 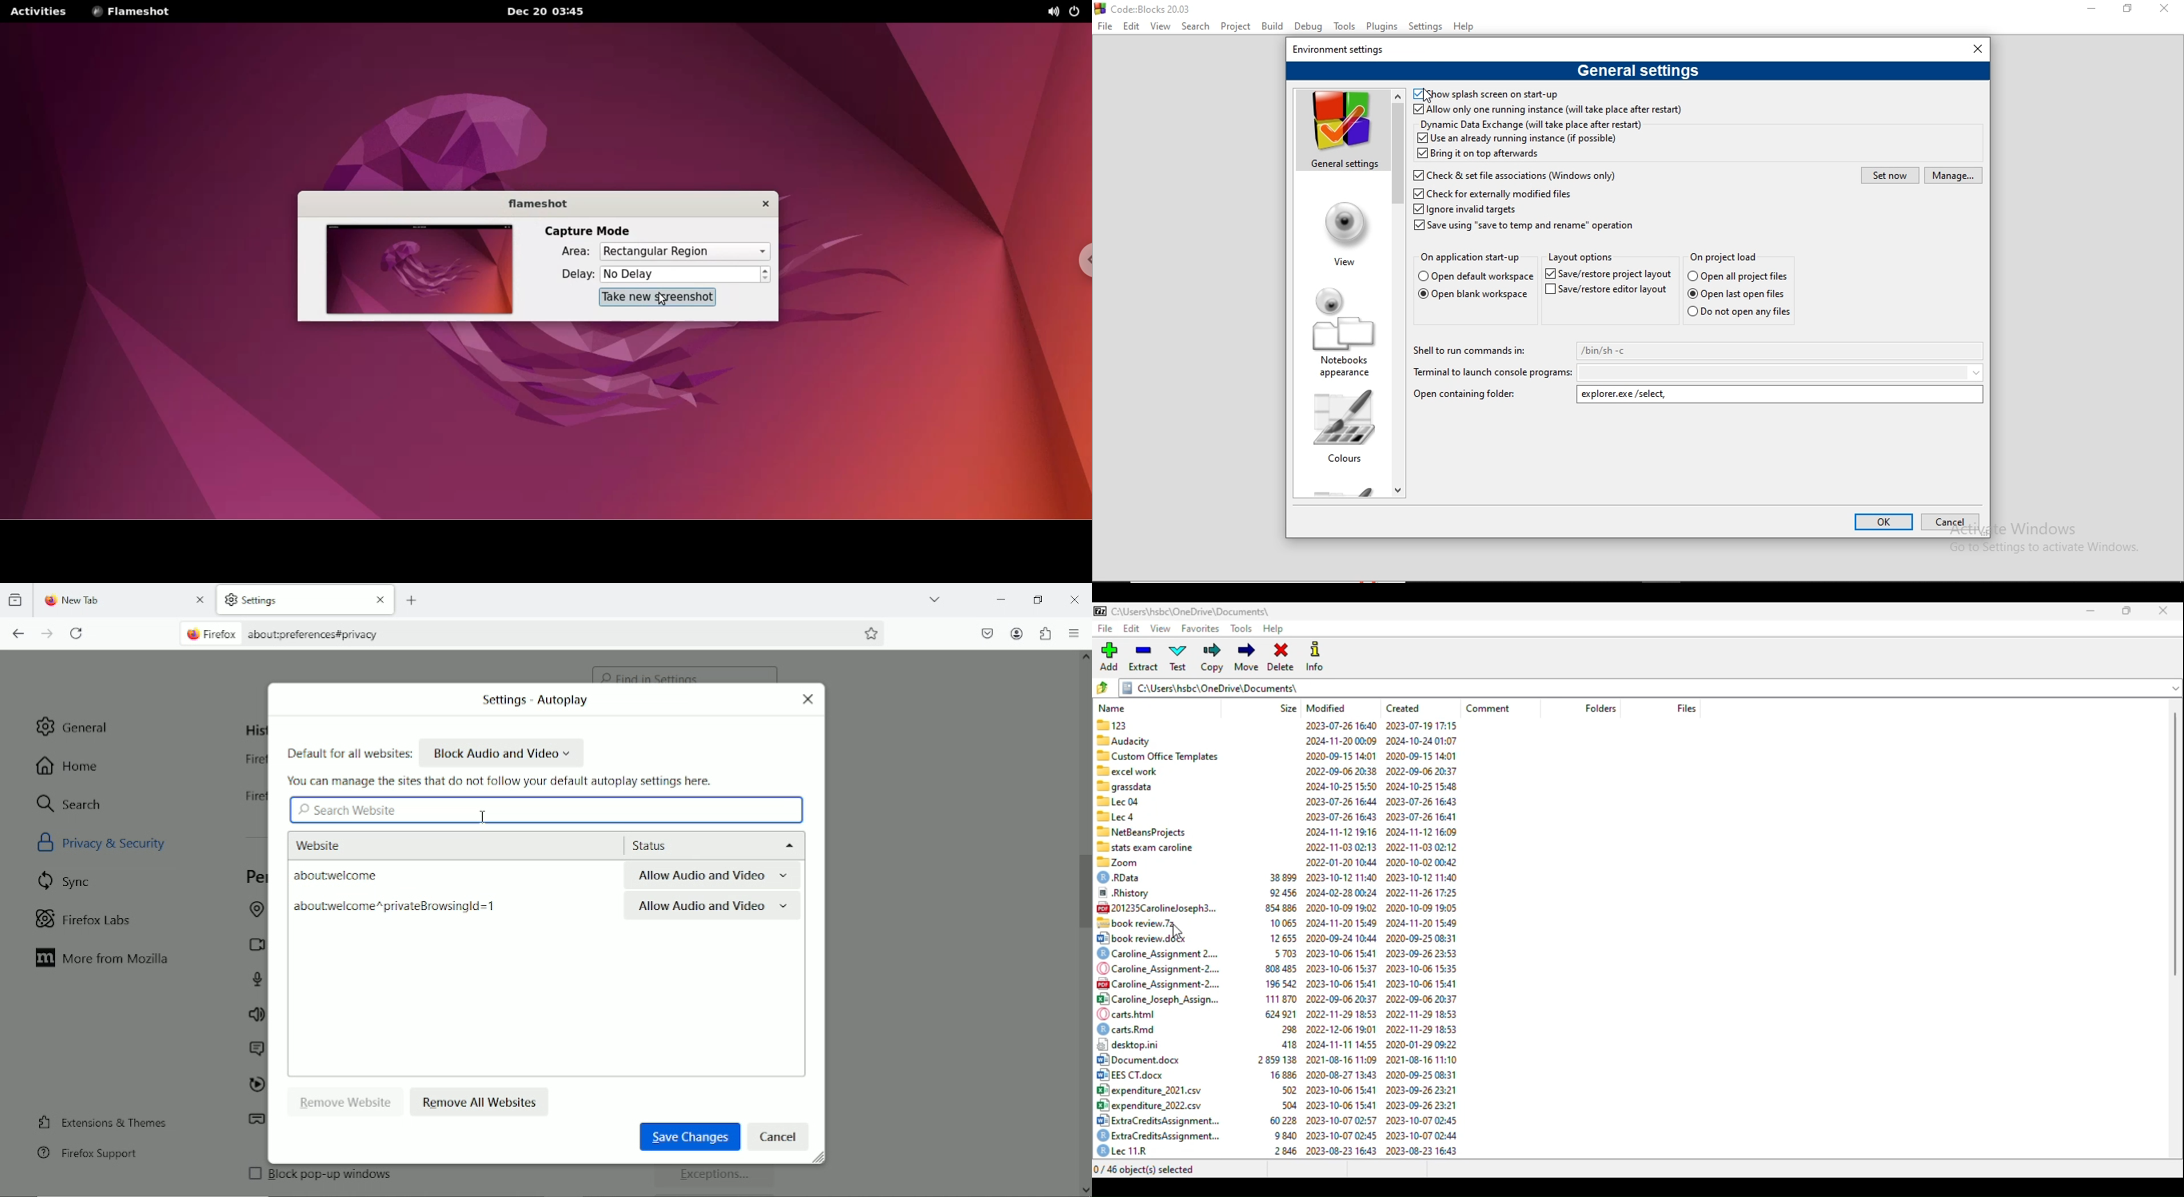 I want to click on Tools , so click(x=1345, y=26).